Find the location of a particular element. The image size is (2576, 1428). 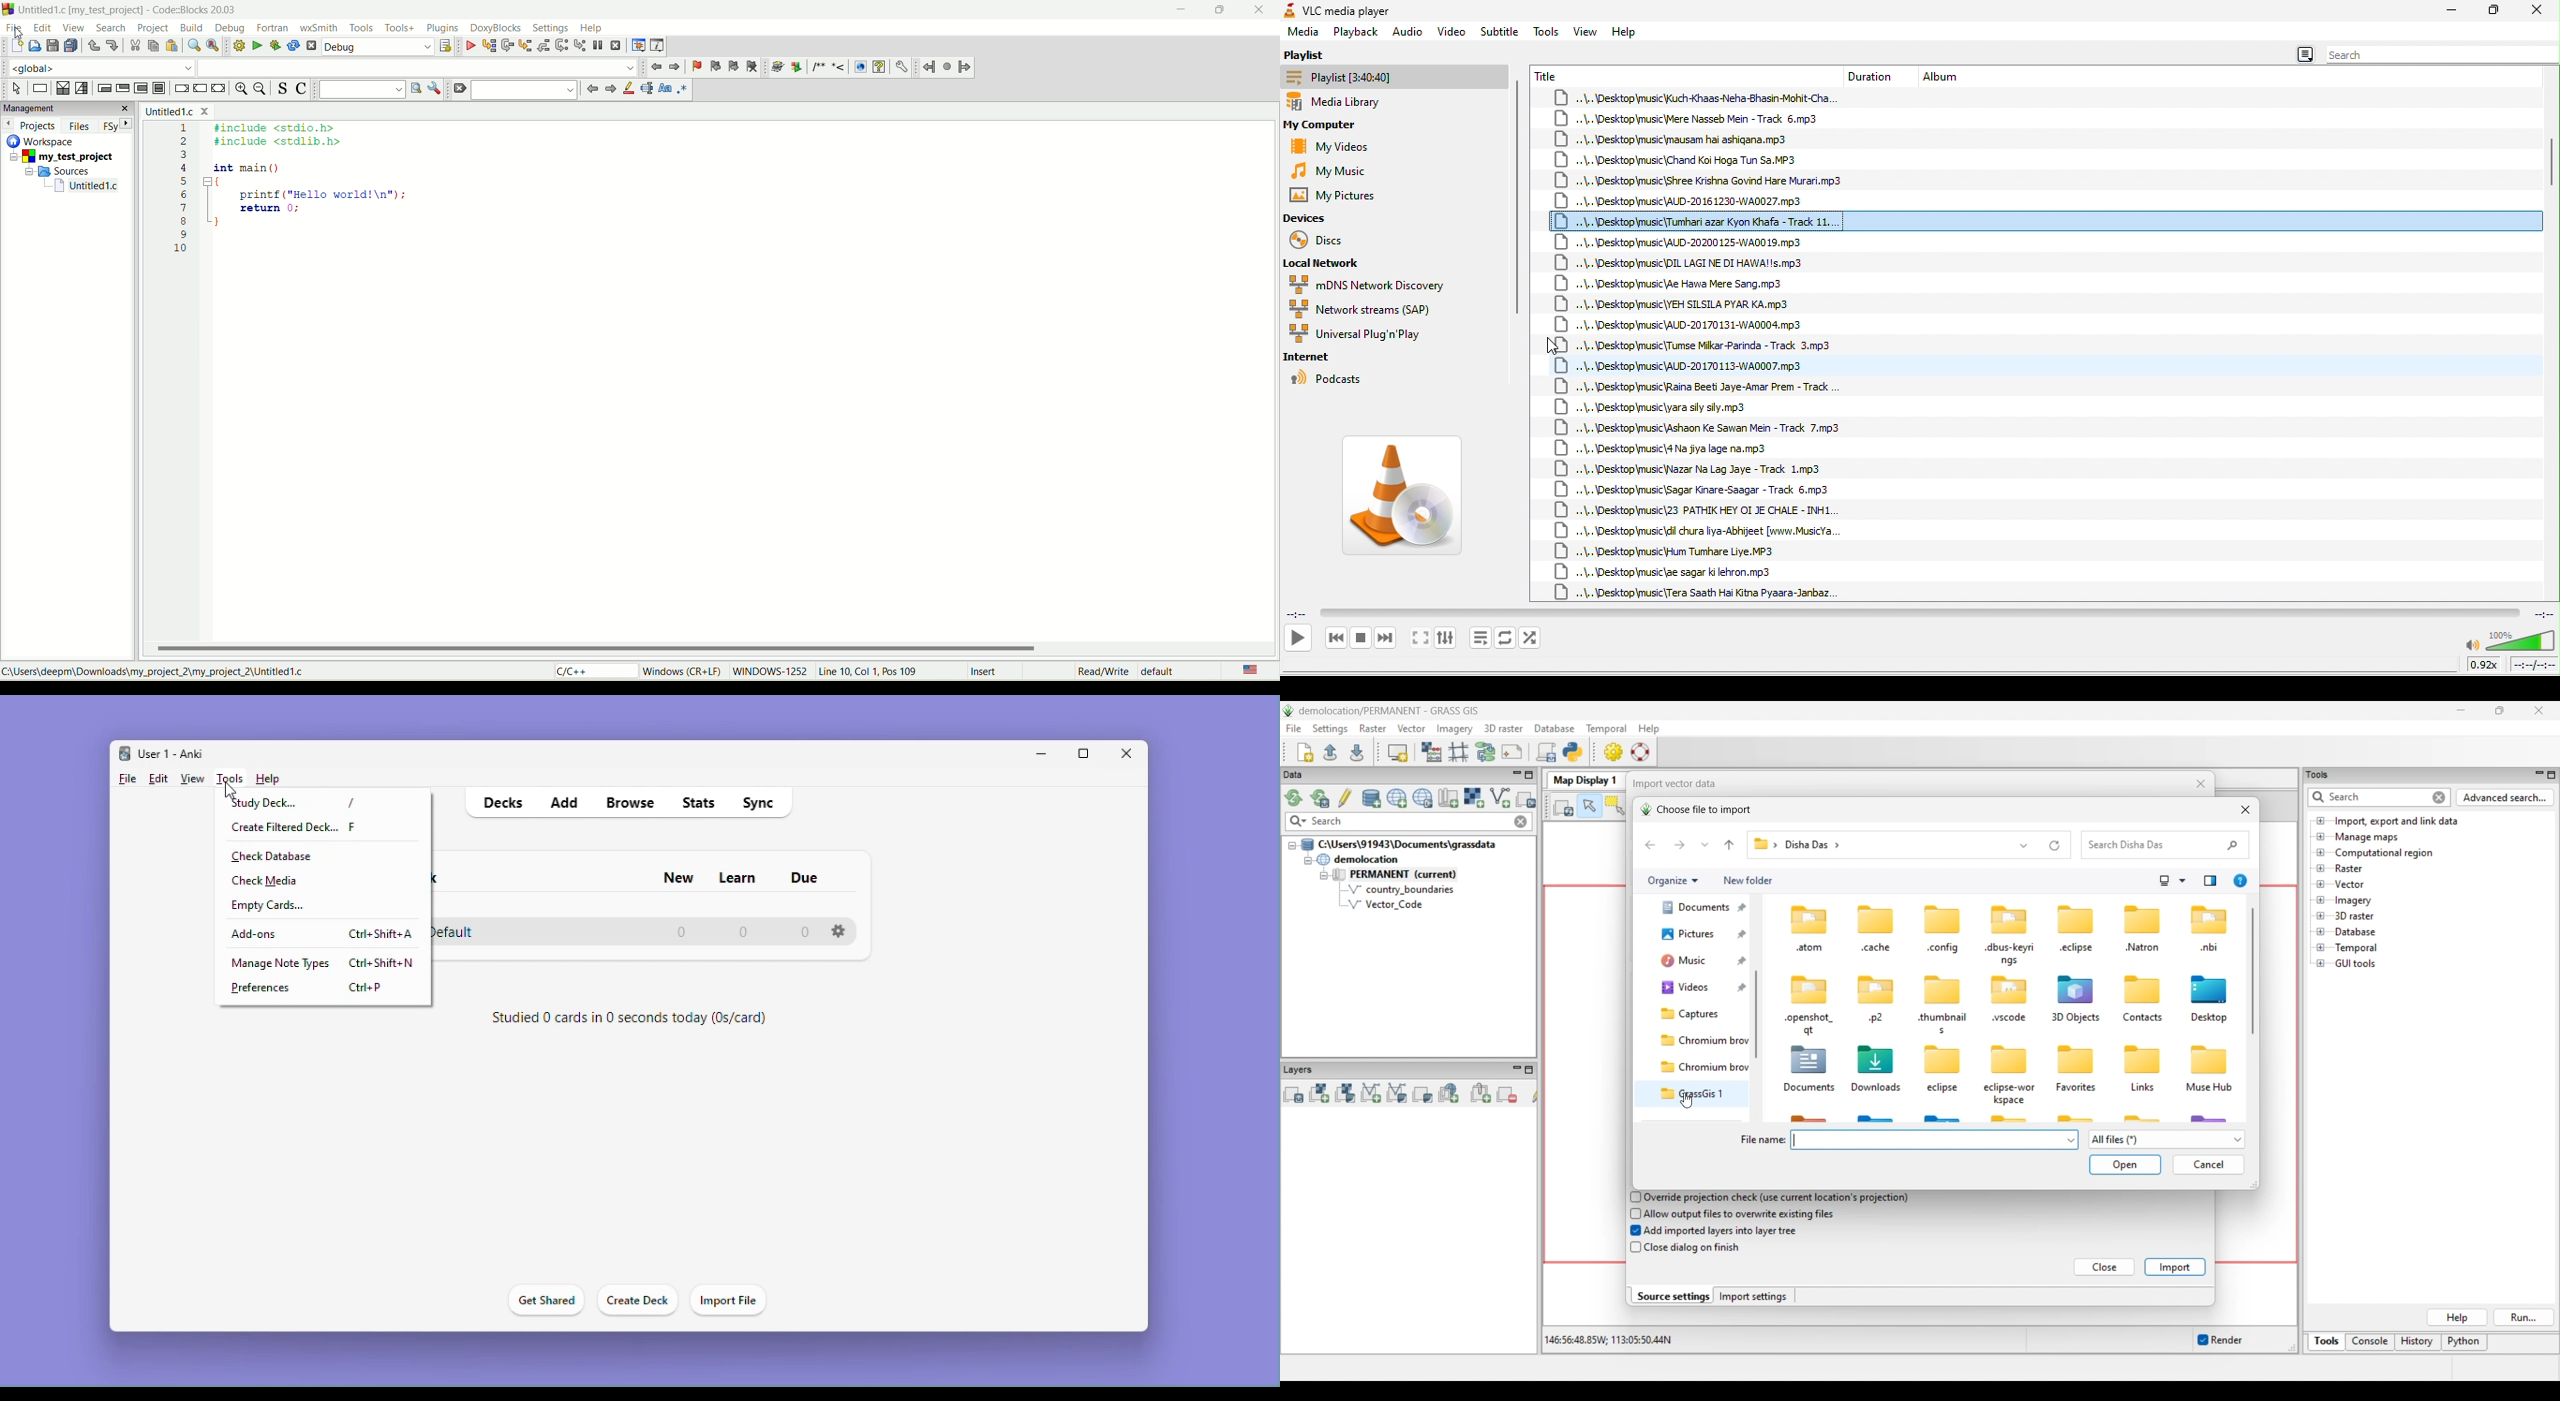

close is located at coordinates (2538, 10).